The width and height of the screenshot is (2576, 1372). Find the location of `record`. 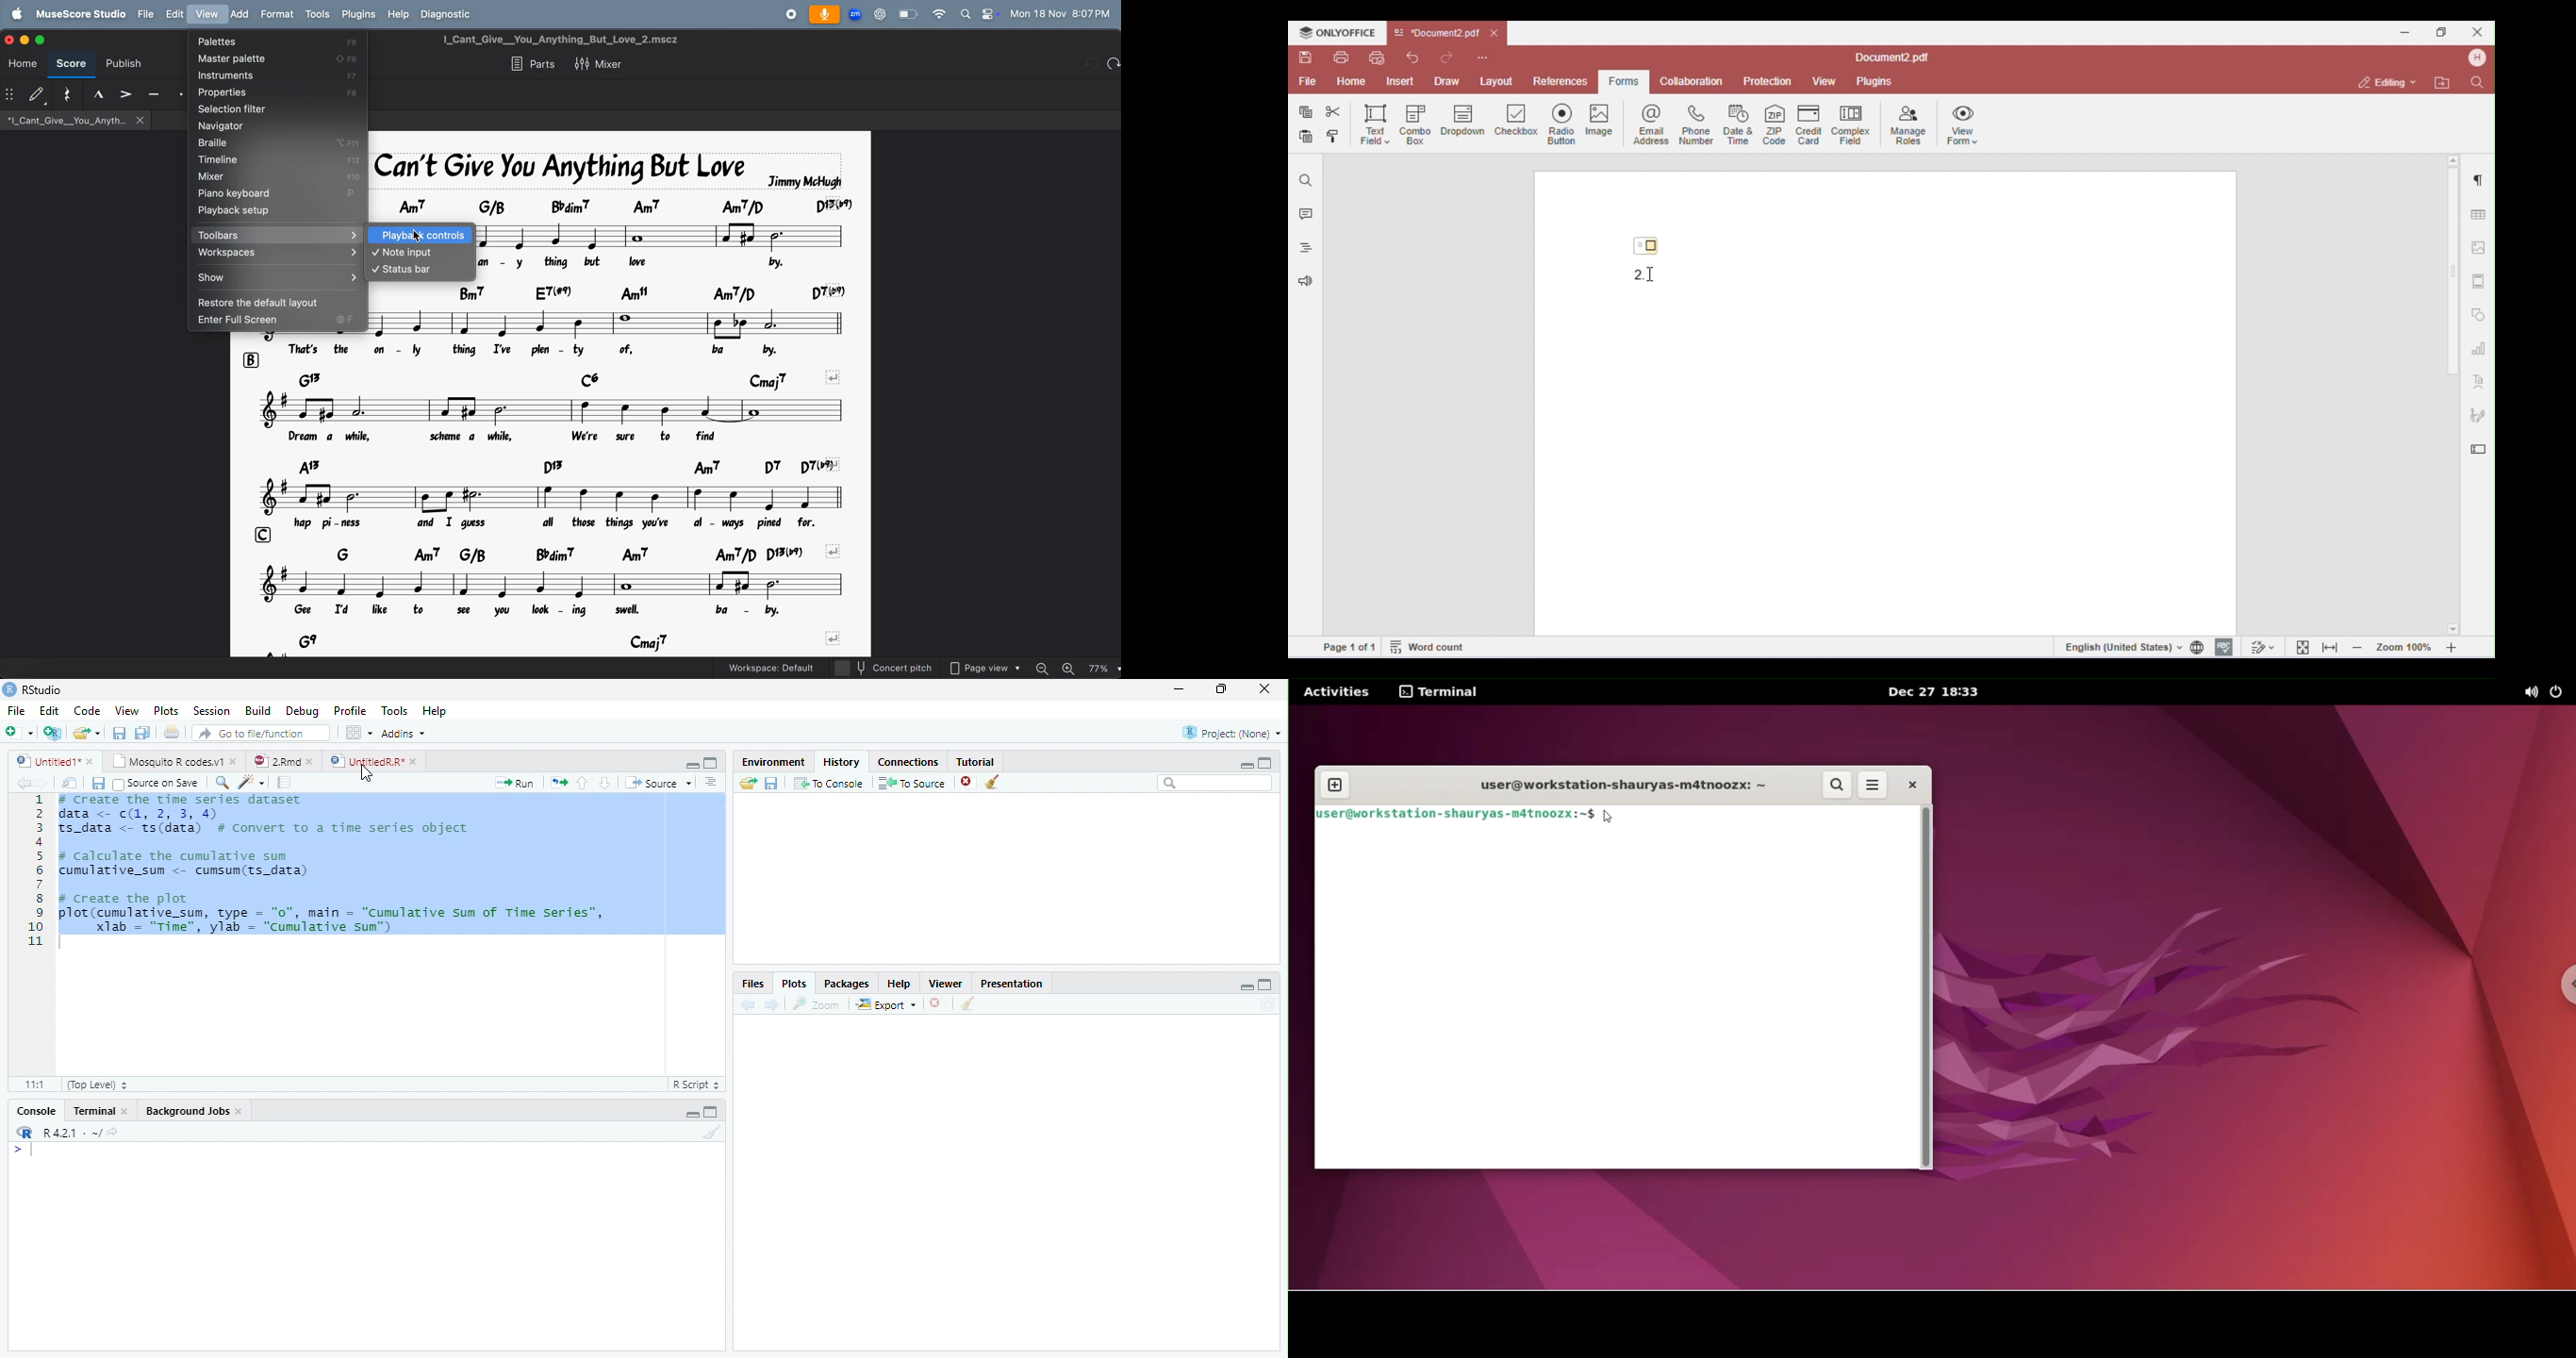

record is located at coordinates (789, 13).